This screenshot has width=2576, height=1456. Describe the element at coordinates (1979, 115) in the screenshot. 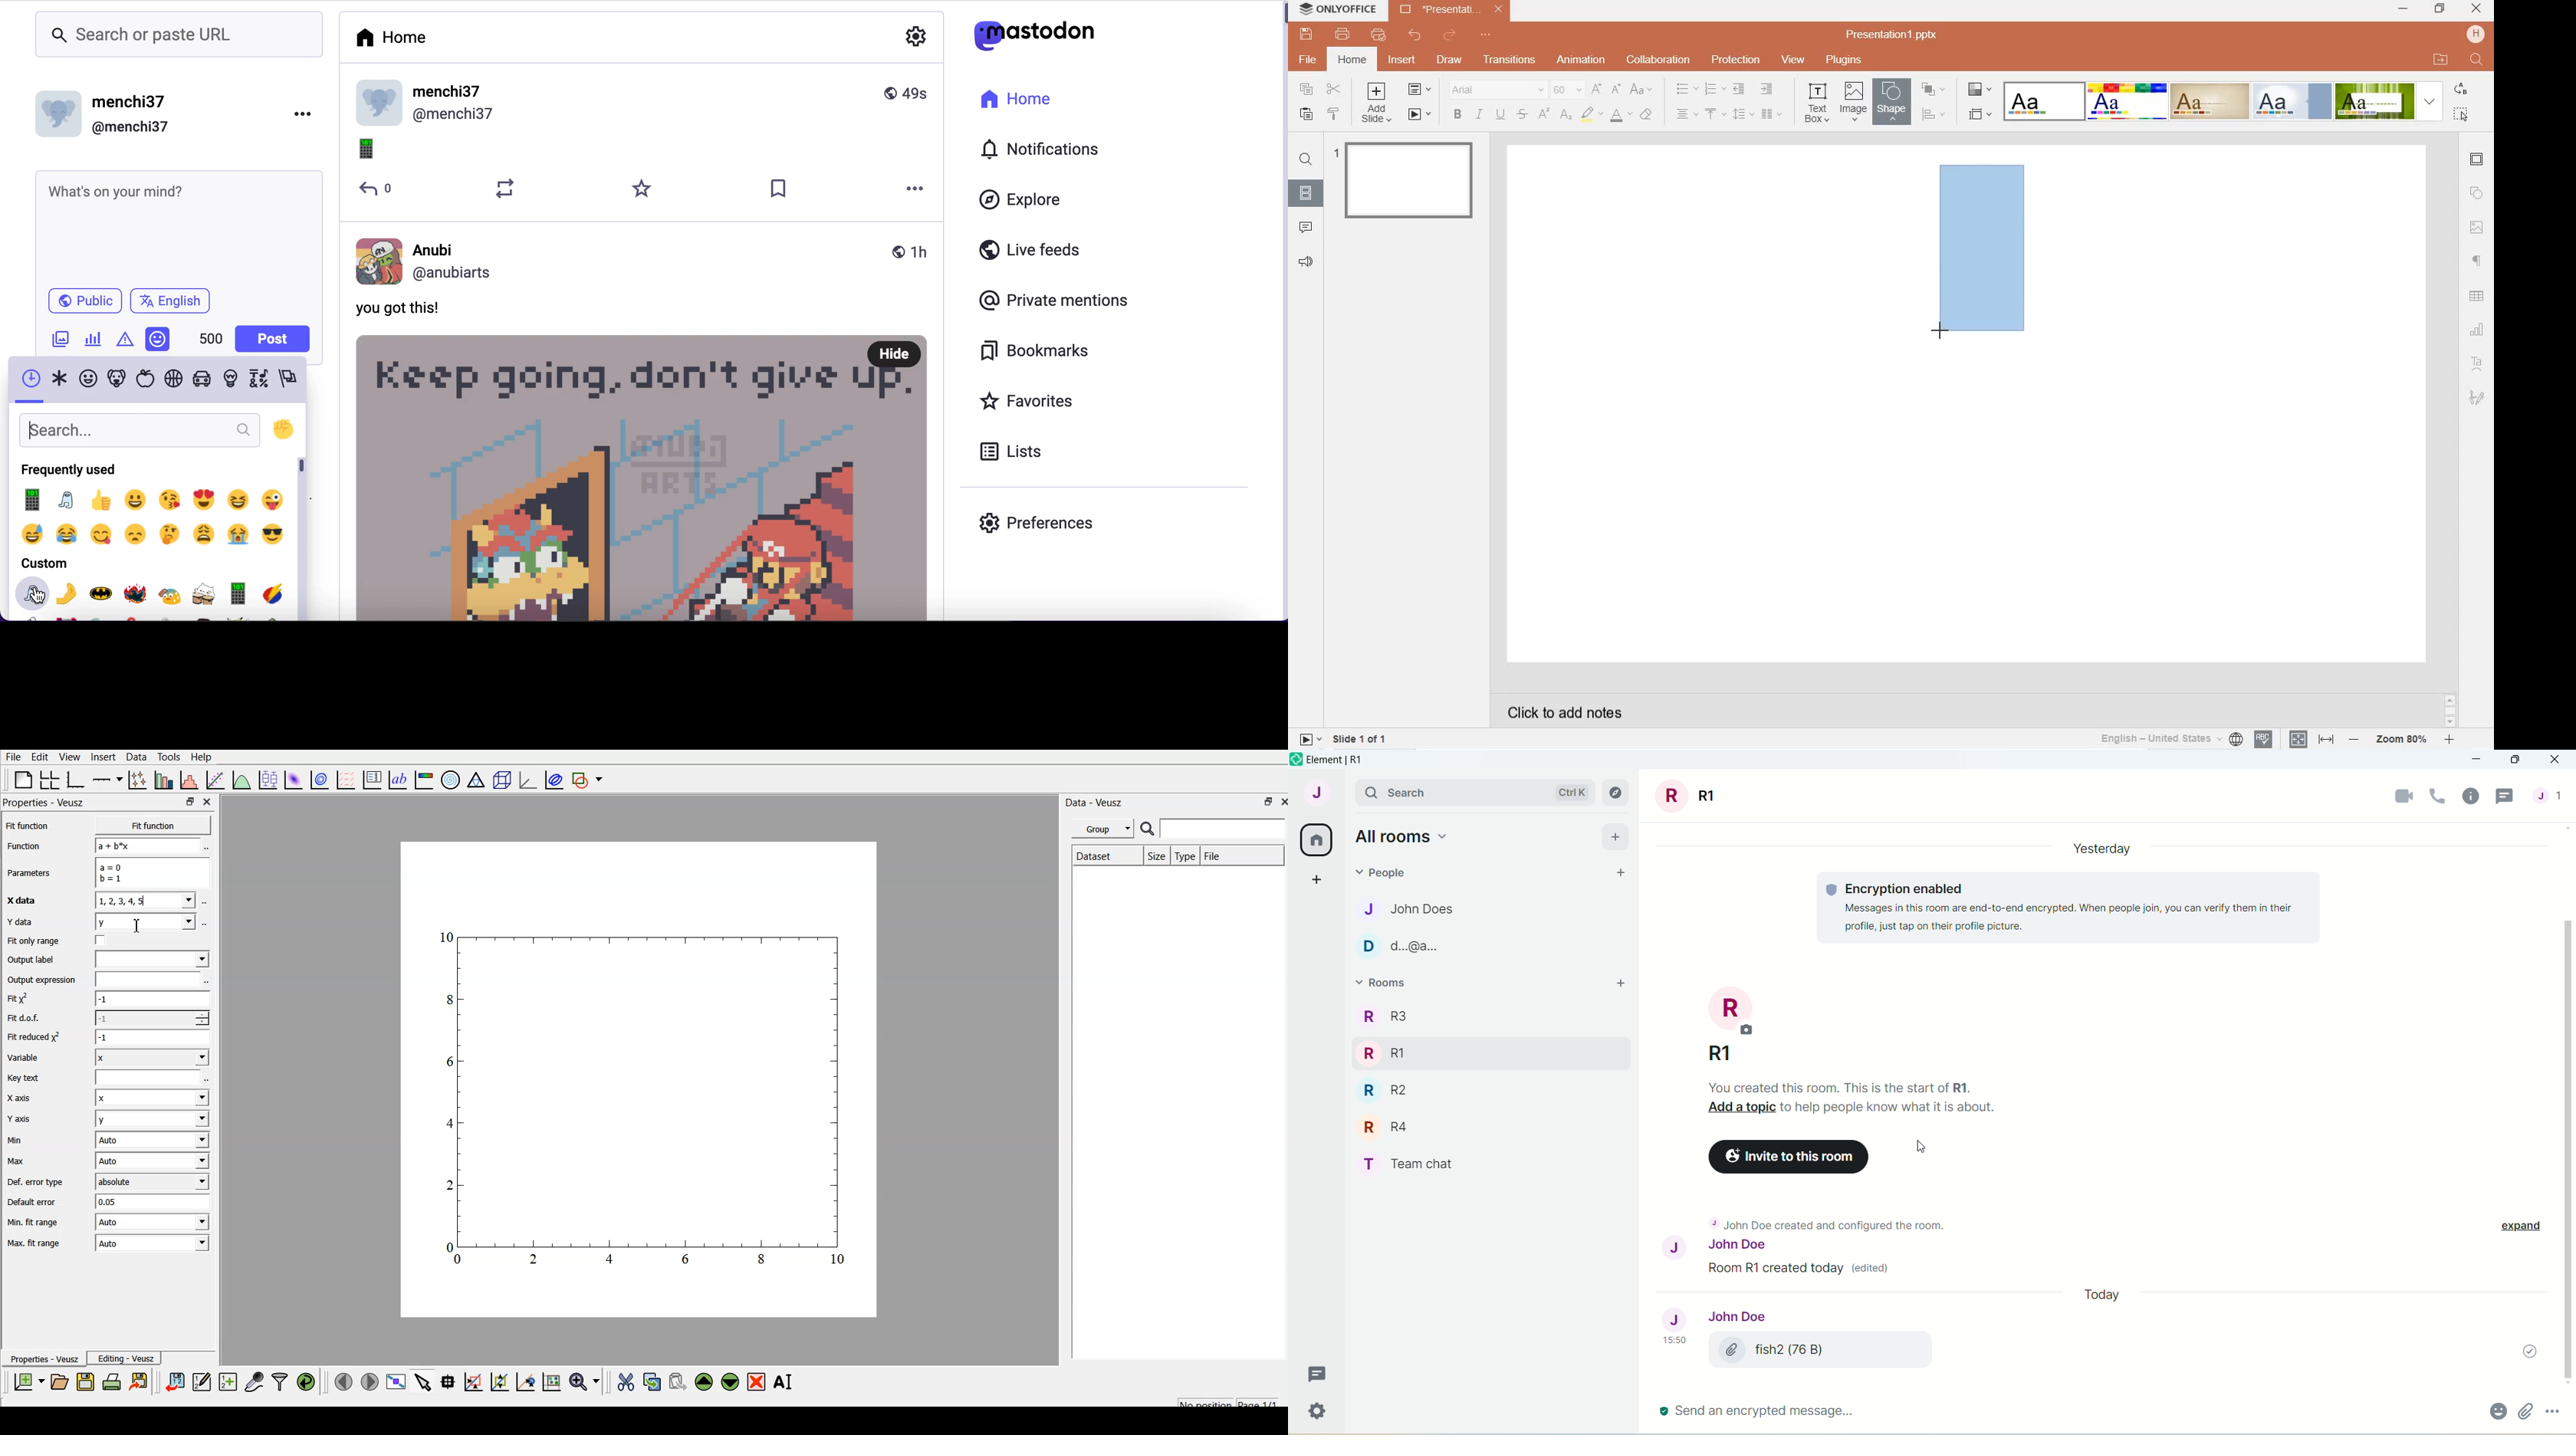

I see `select slide size` at that location.